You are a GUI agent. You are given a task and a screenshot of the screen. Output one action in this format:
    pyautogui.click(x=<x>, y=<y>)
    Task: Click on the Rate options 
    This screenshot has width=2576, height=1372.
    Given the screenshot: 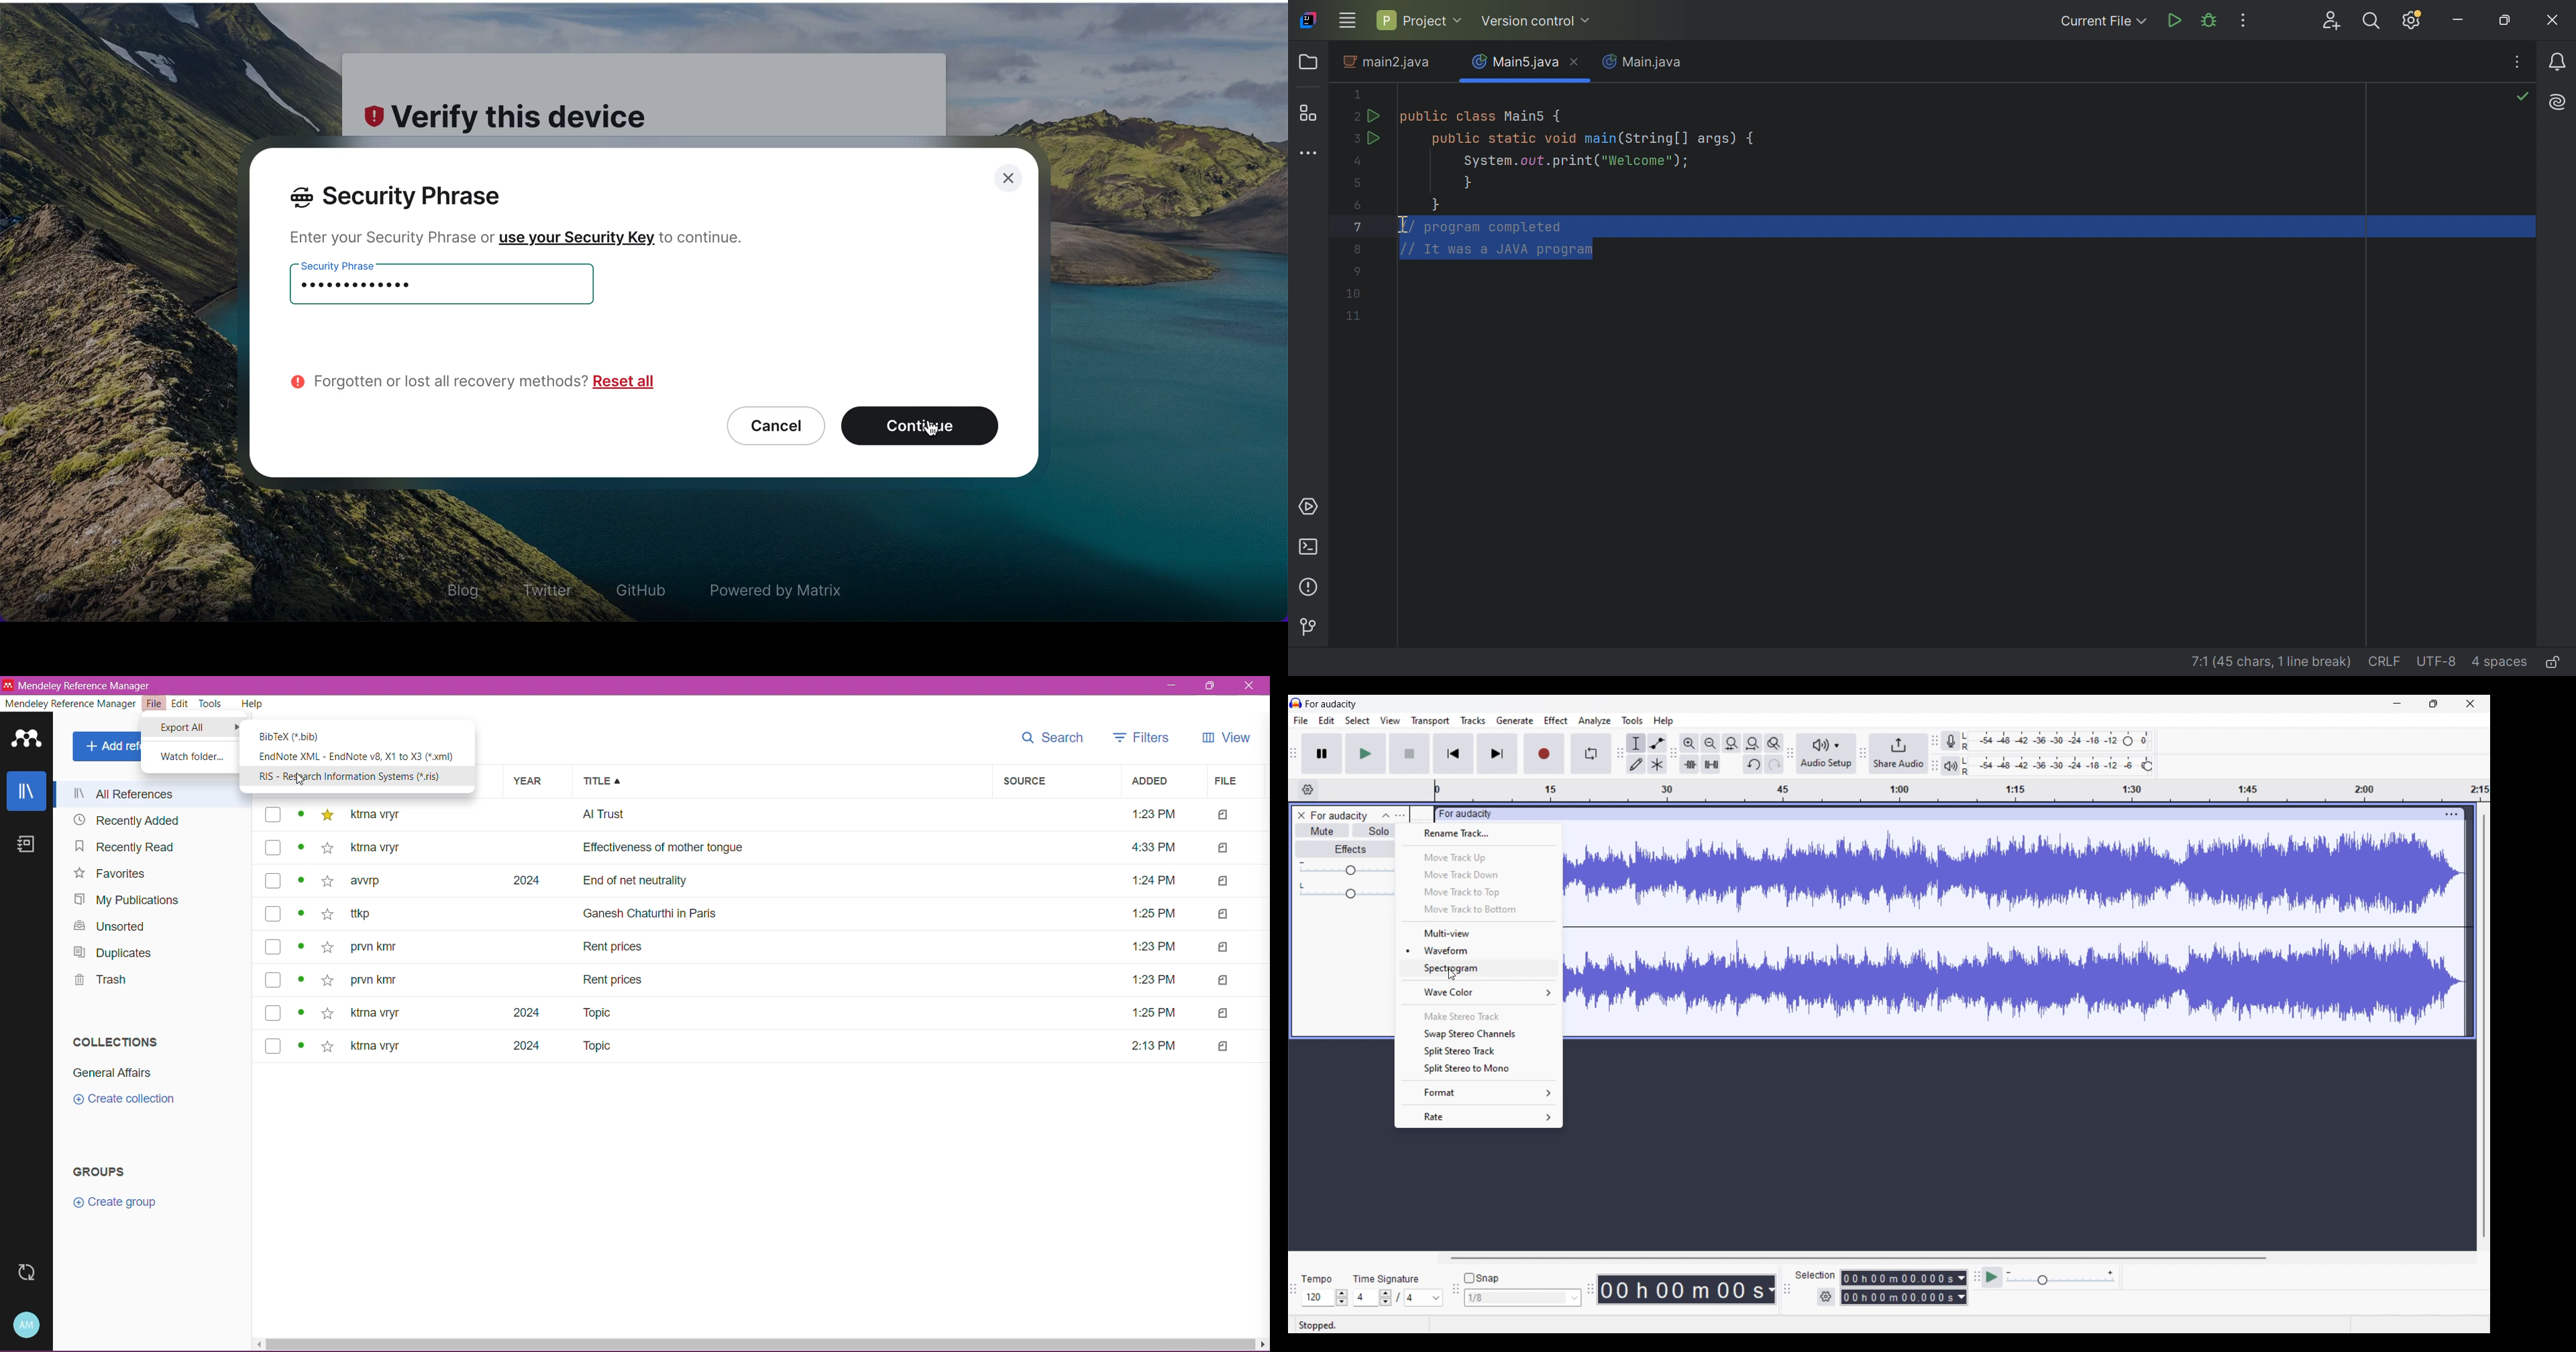 What is the action you would take?
    pyautogui.click(x=1480, y=1117)
    